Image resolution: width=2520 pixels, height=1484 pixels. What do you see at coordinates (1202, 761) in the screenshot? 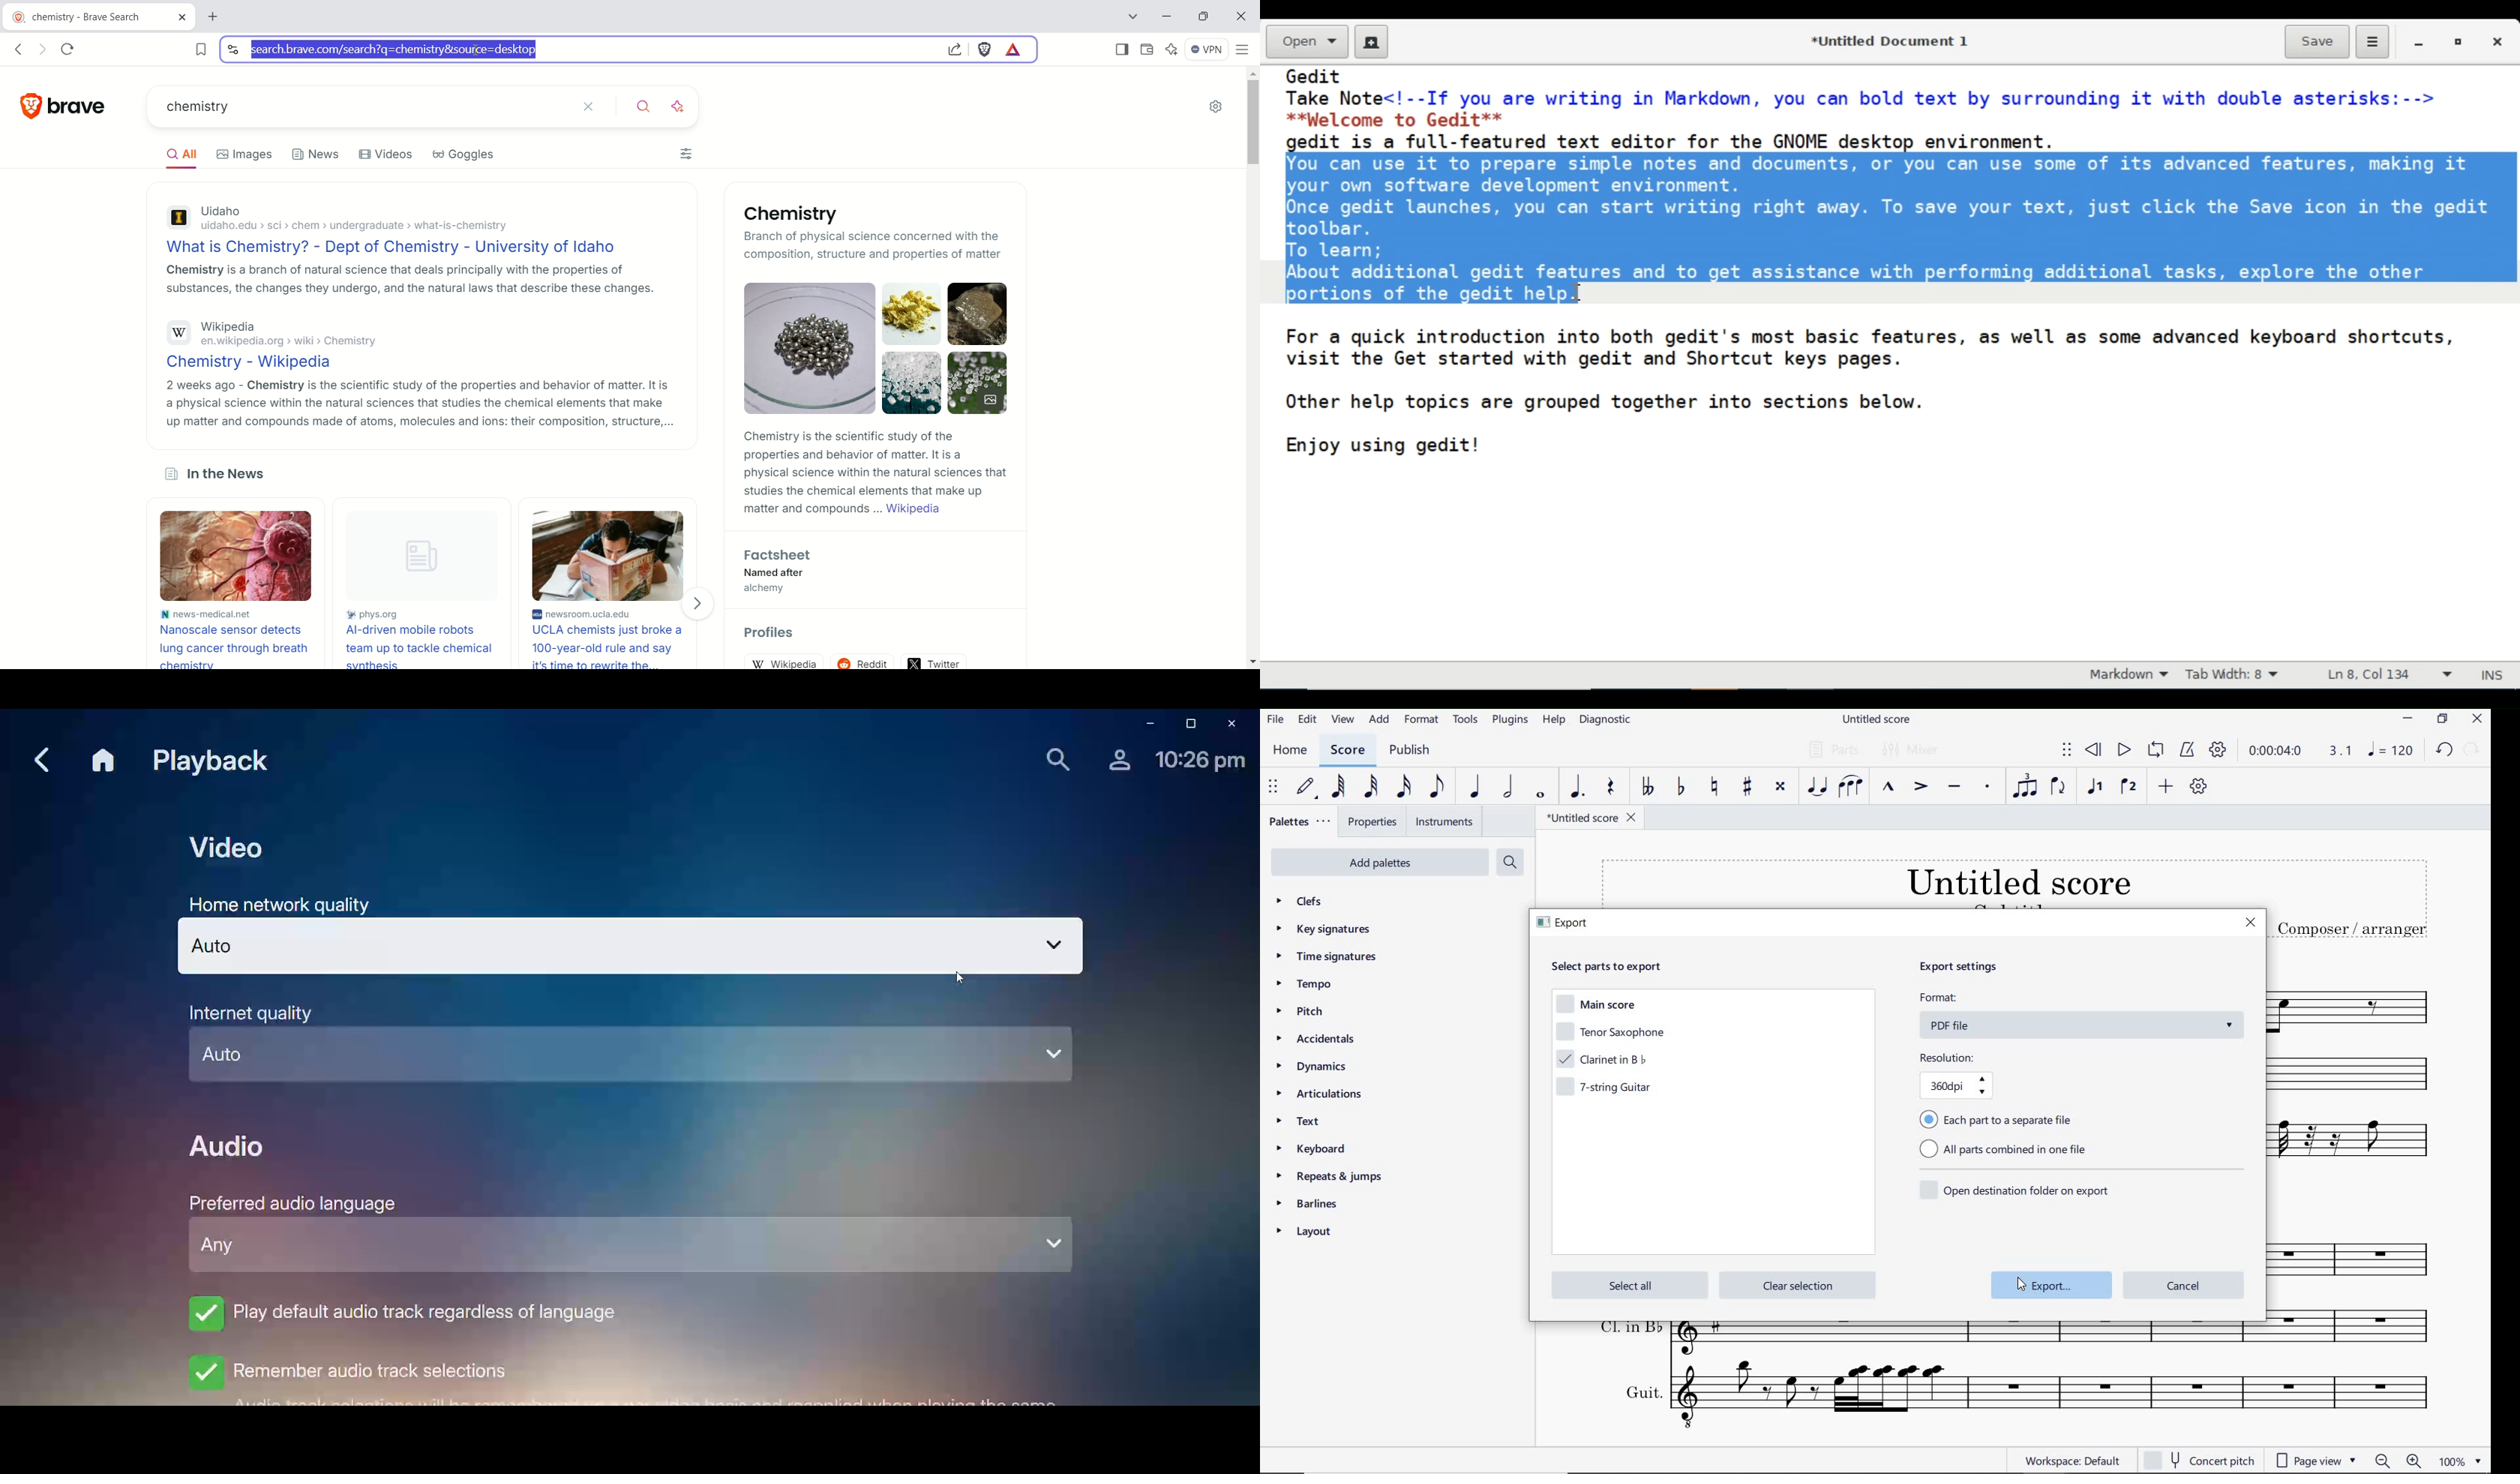
I see `Time` at bounding box center [1202, 761].